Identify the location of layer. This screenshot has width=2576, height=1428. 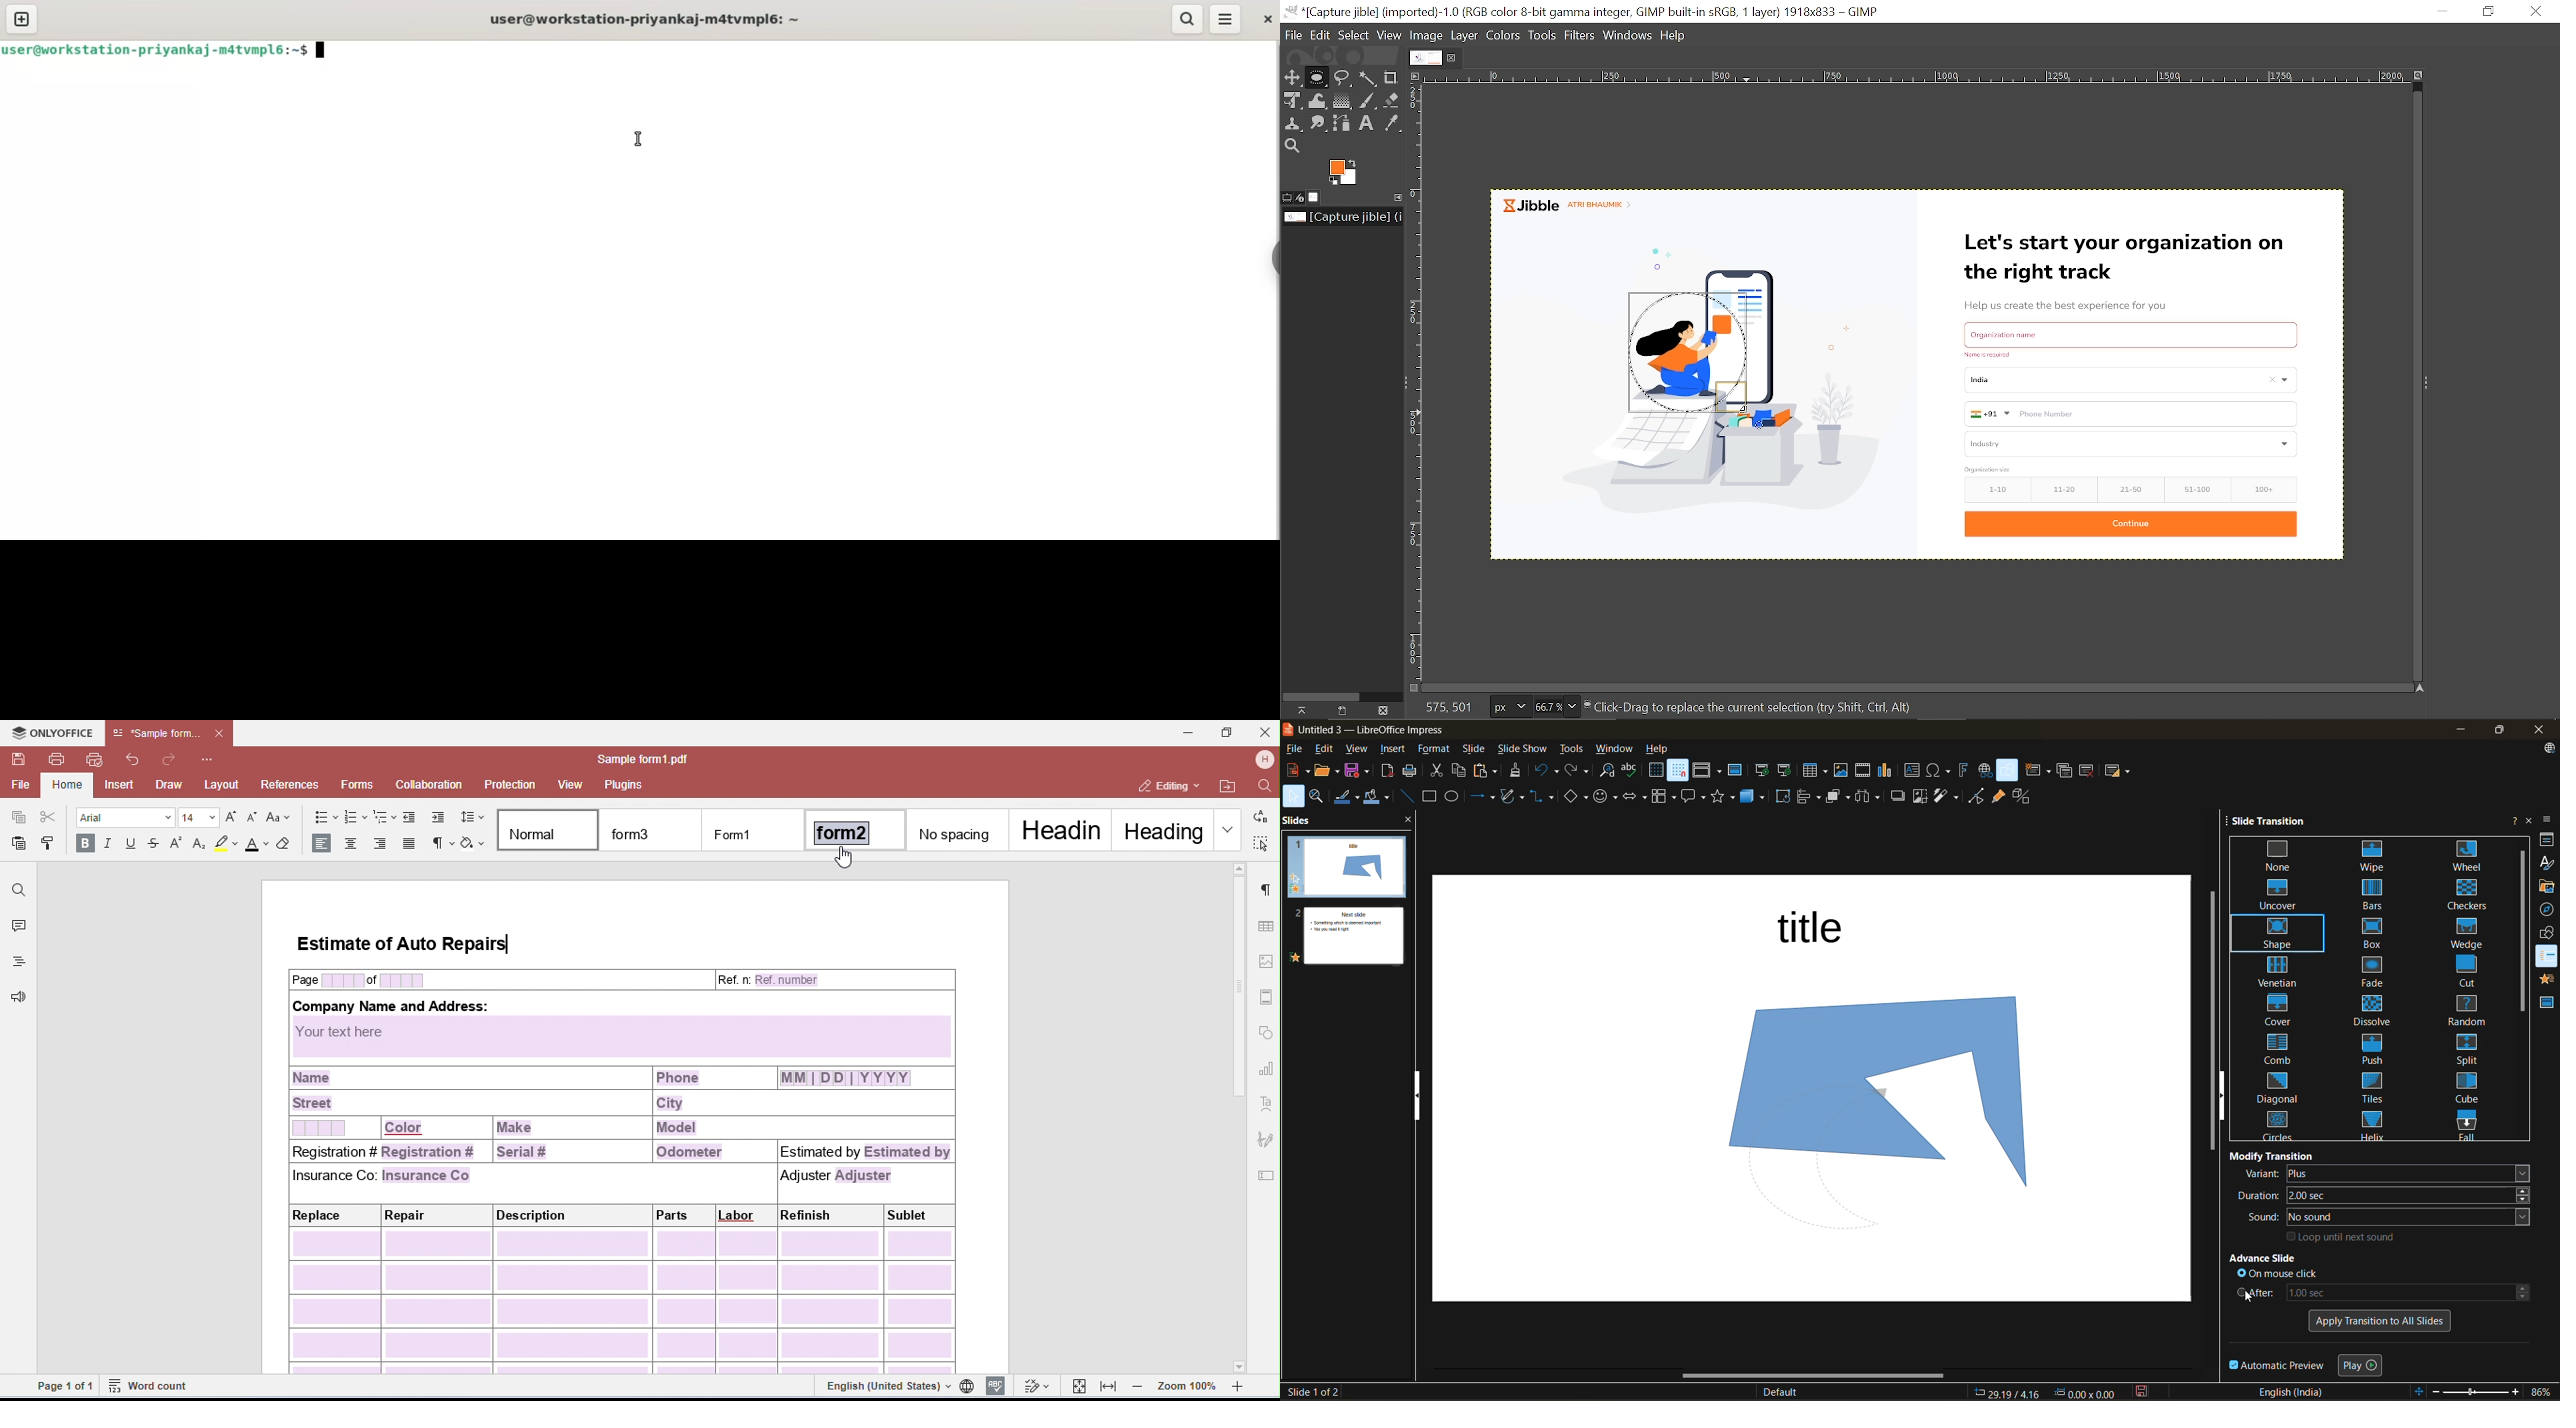
(1465, 34).